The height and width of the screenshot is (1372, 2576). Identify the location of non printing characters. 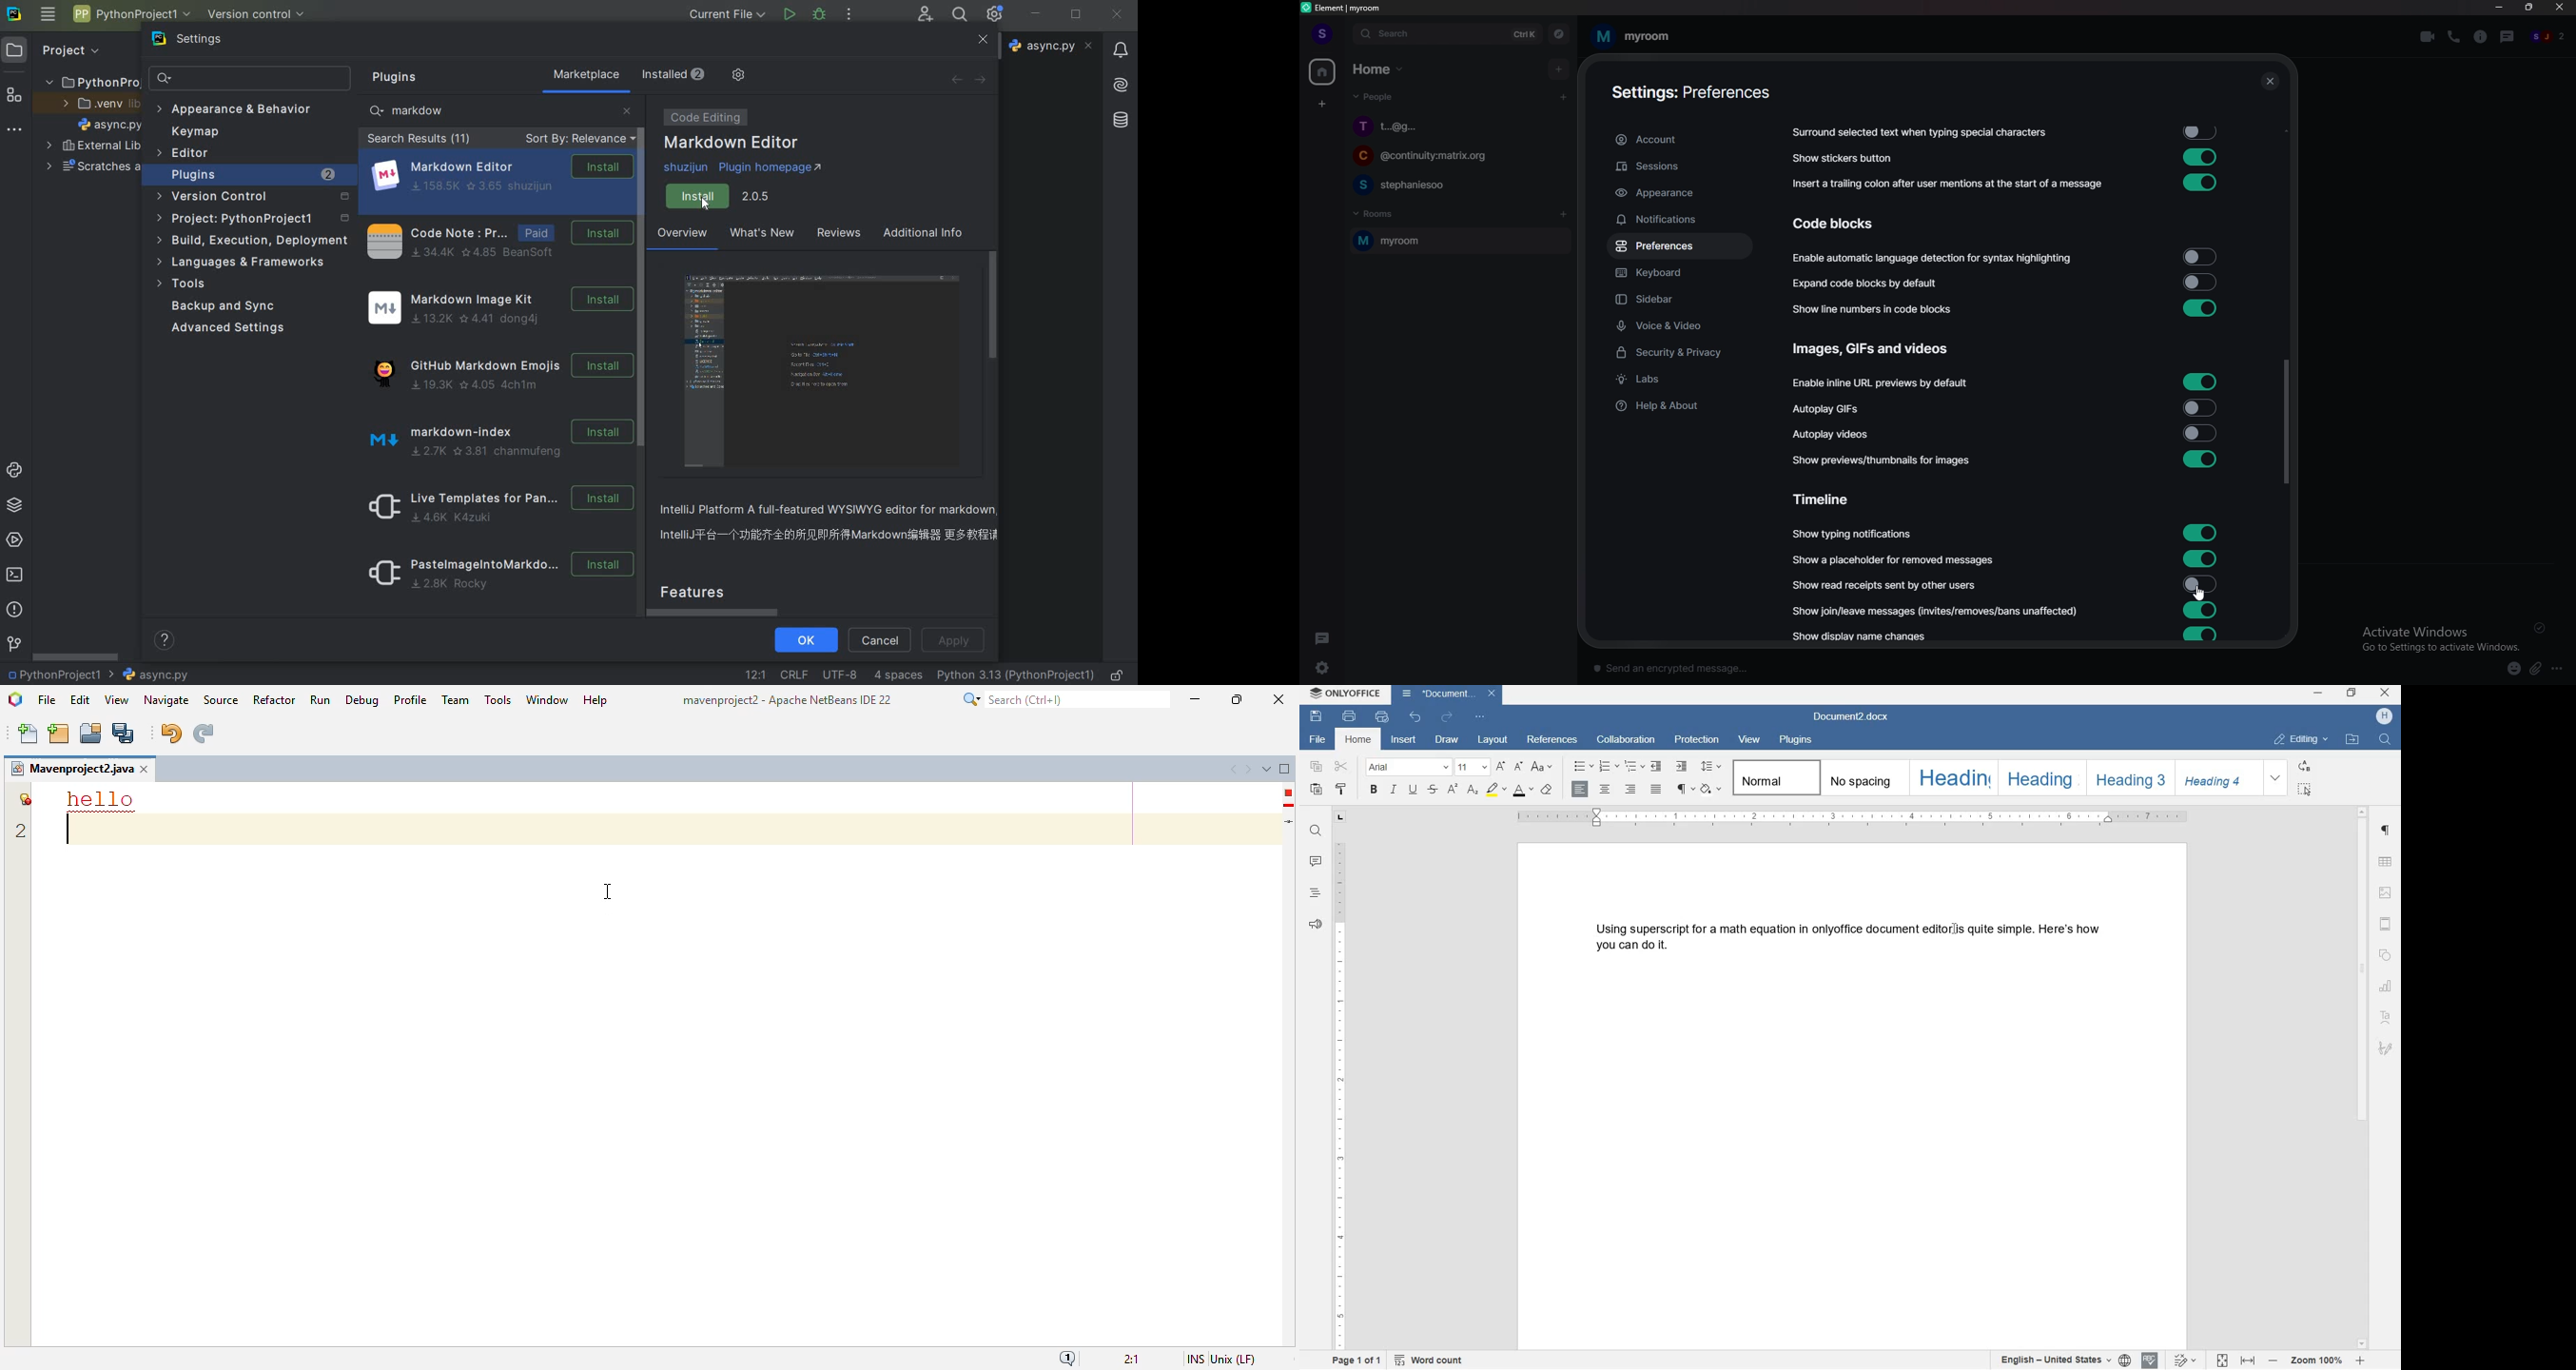
(1685, 790).